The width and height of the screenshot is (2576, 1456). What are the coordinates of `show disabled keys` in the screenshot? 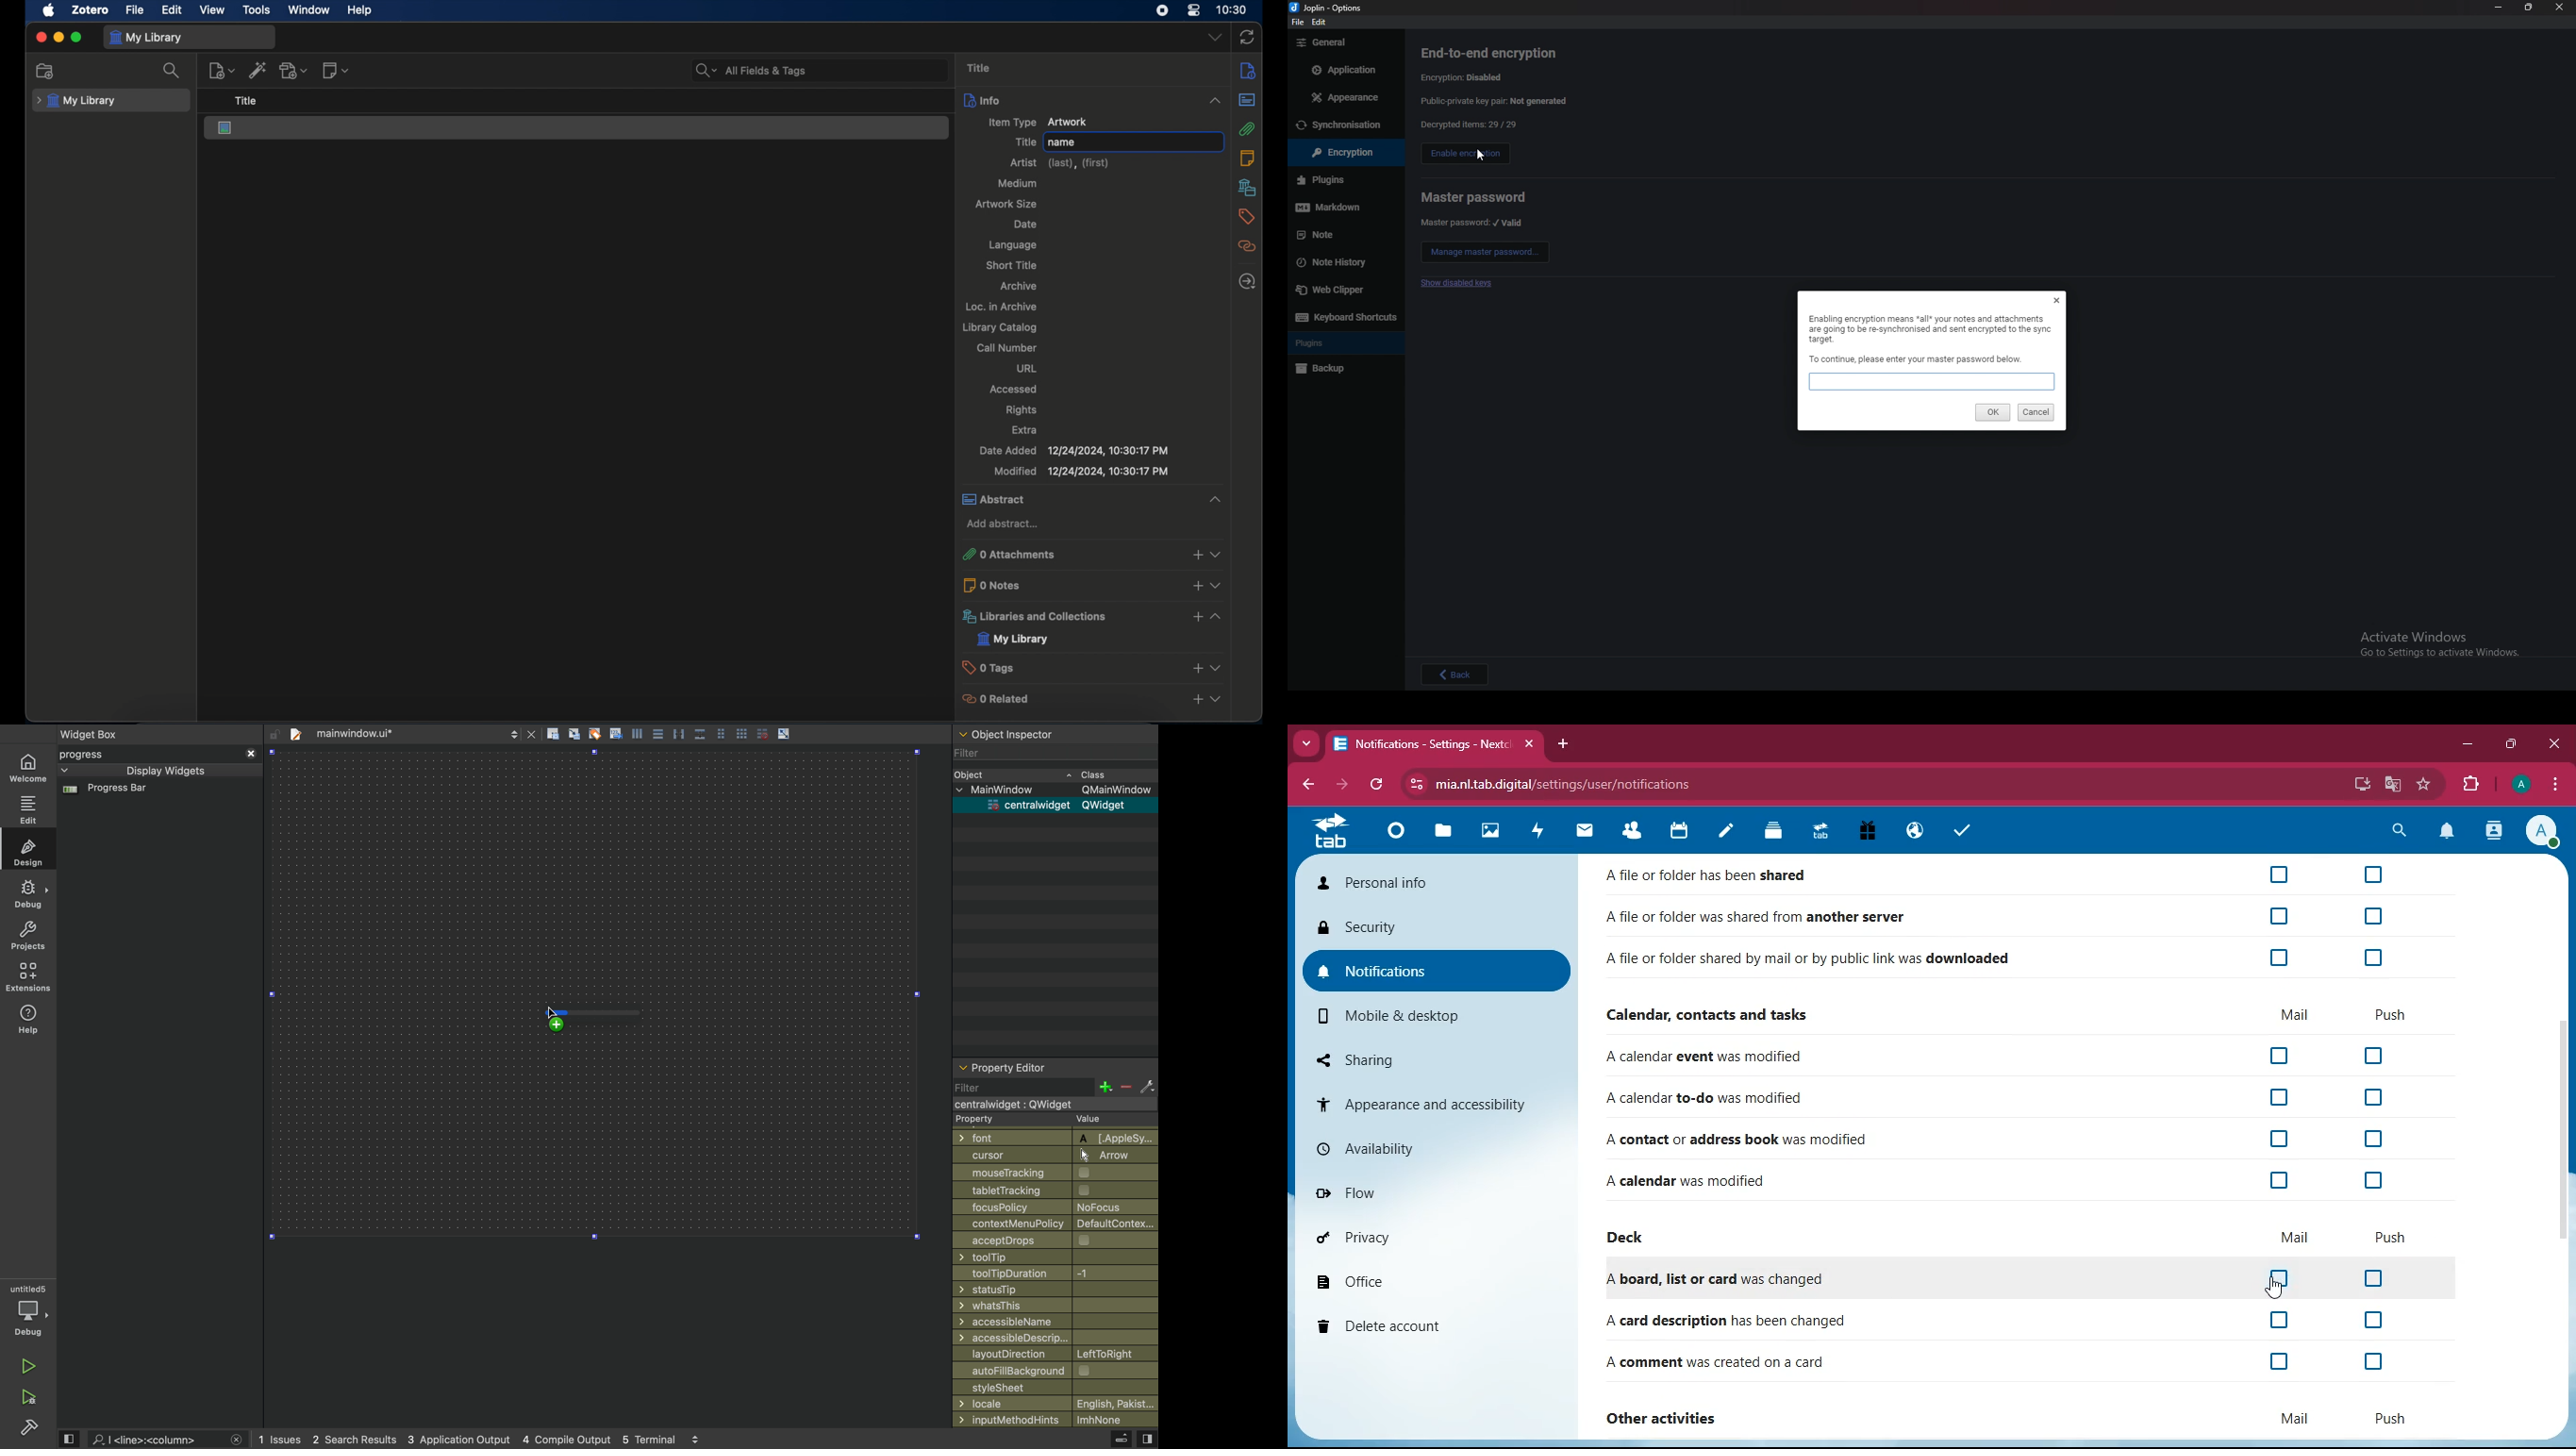 It's located at (1456, 285).